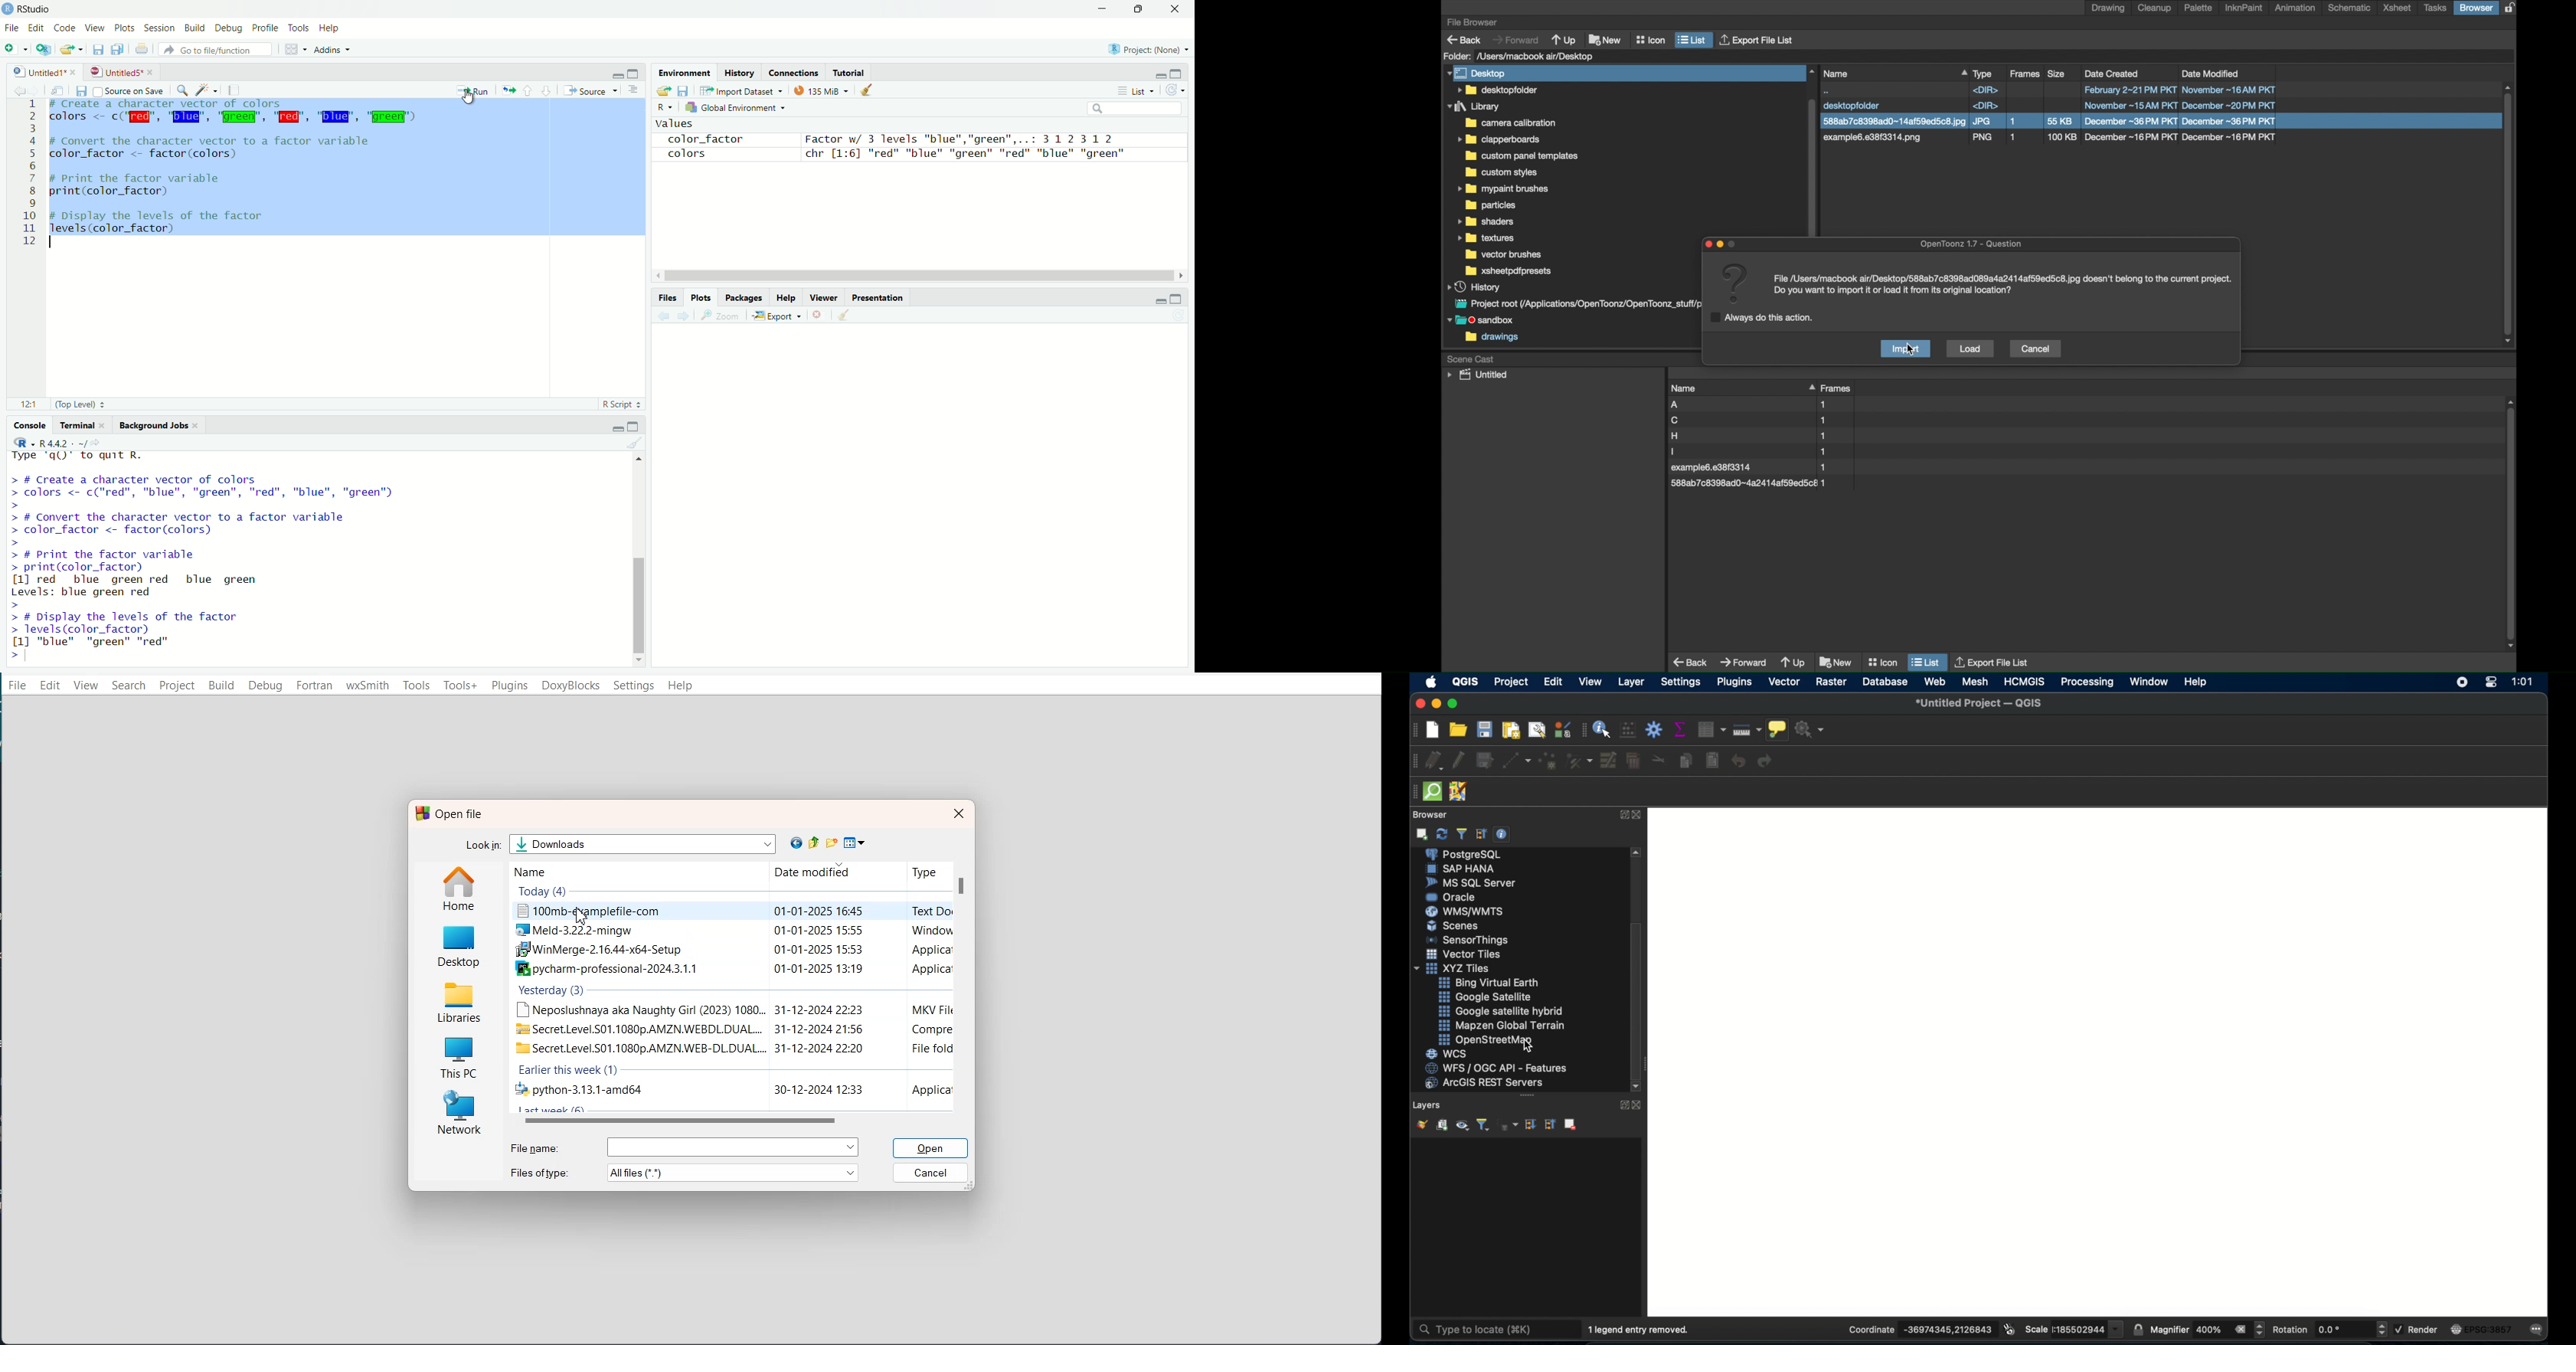 This screenshot has width=2576, height=1372. I want to click on maximize, so click(1142, 8).